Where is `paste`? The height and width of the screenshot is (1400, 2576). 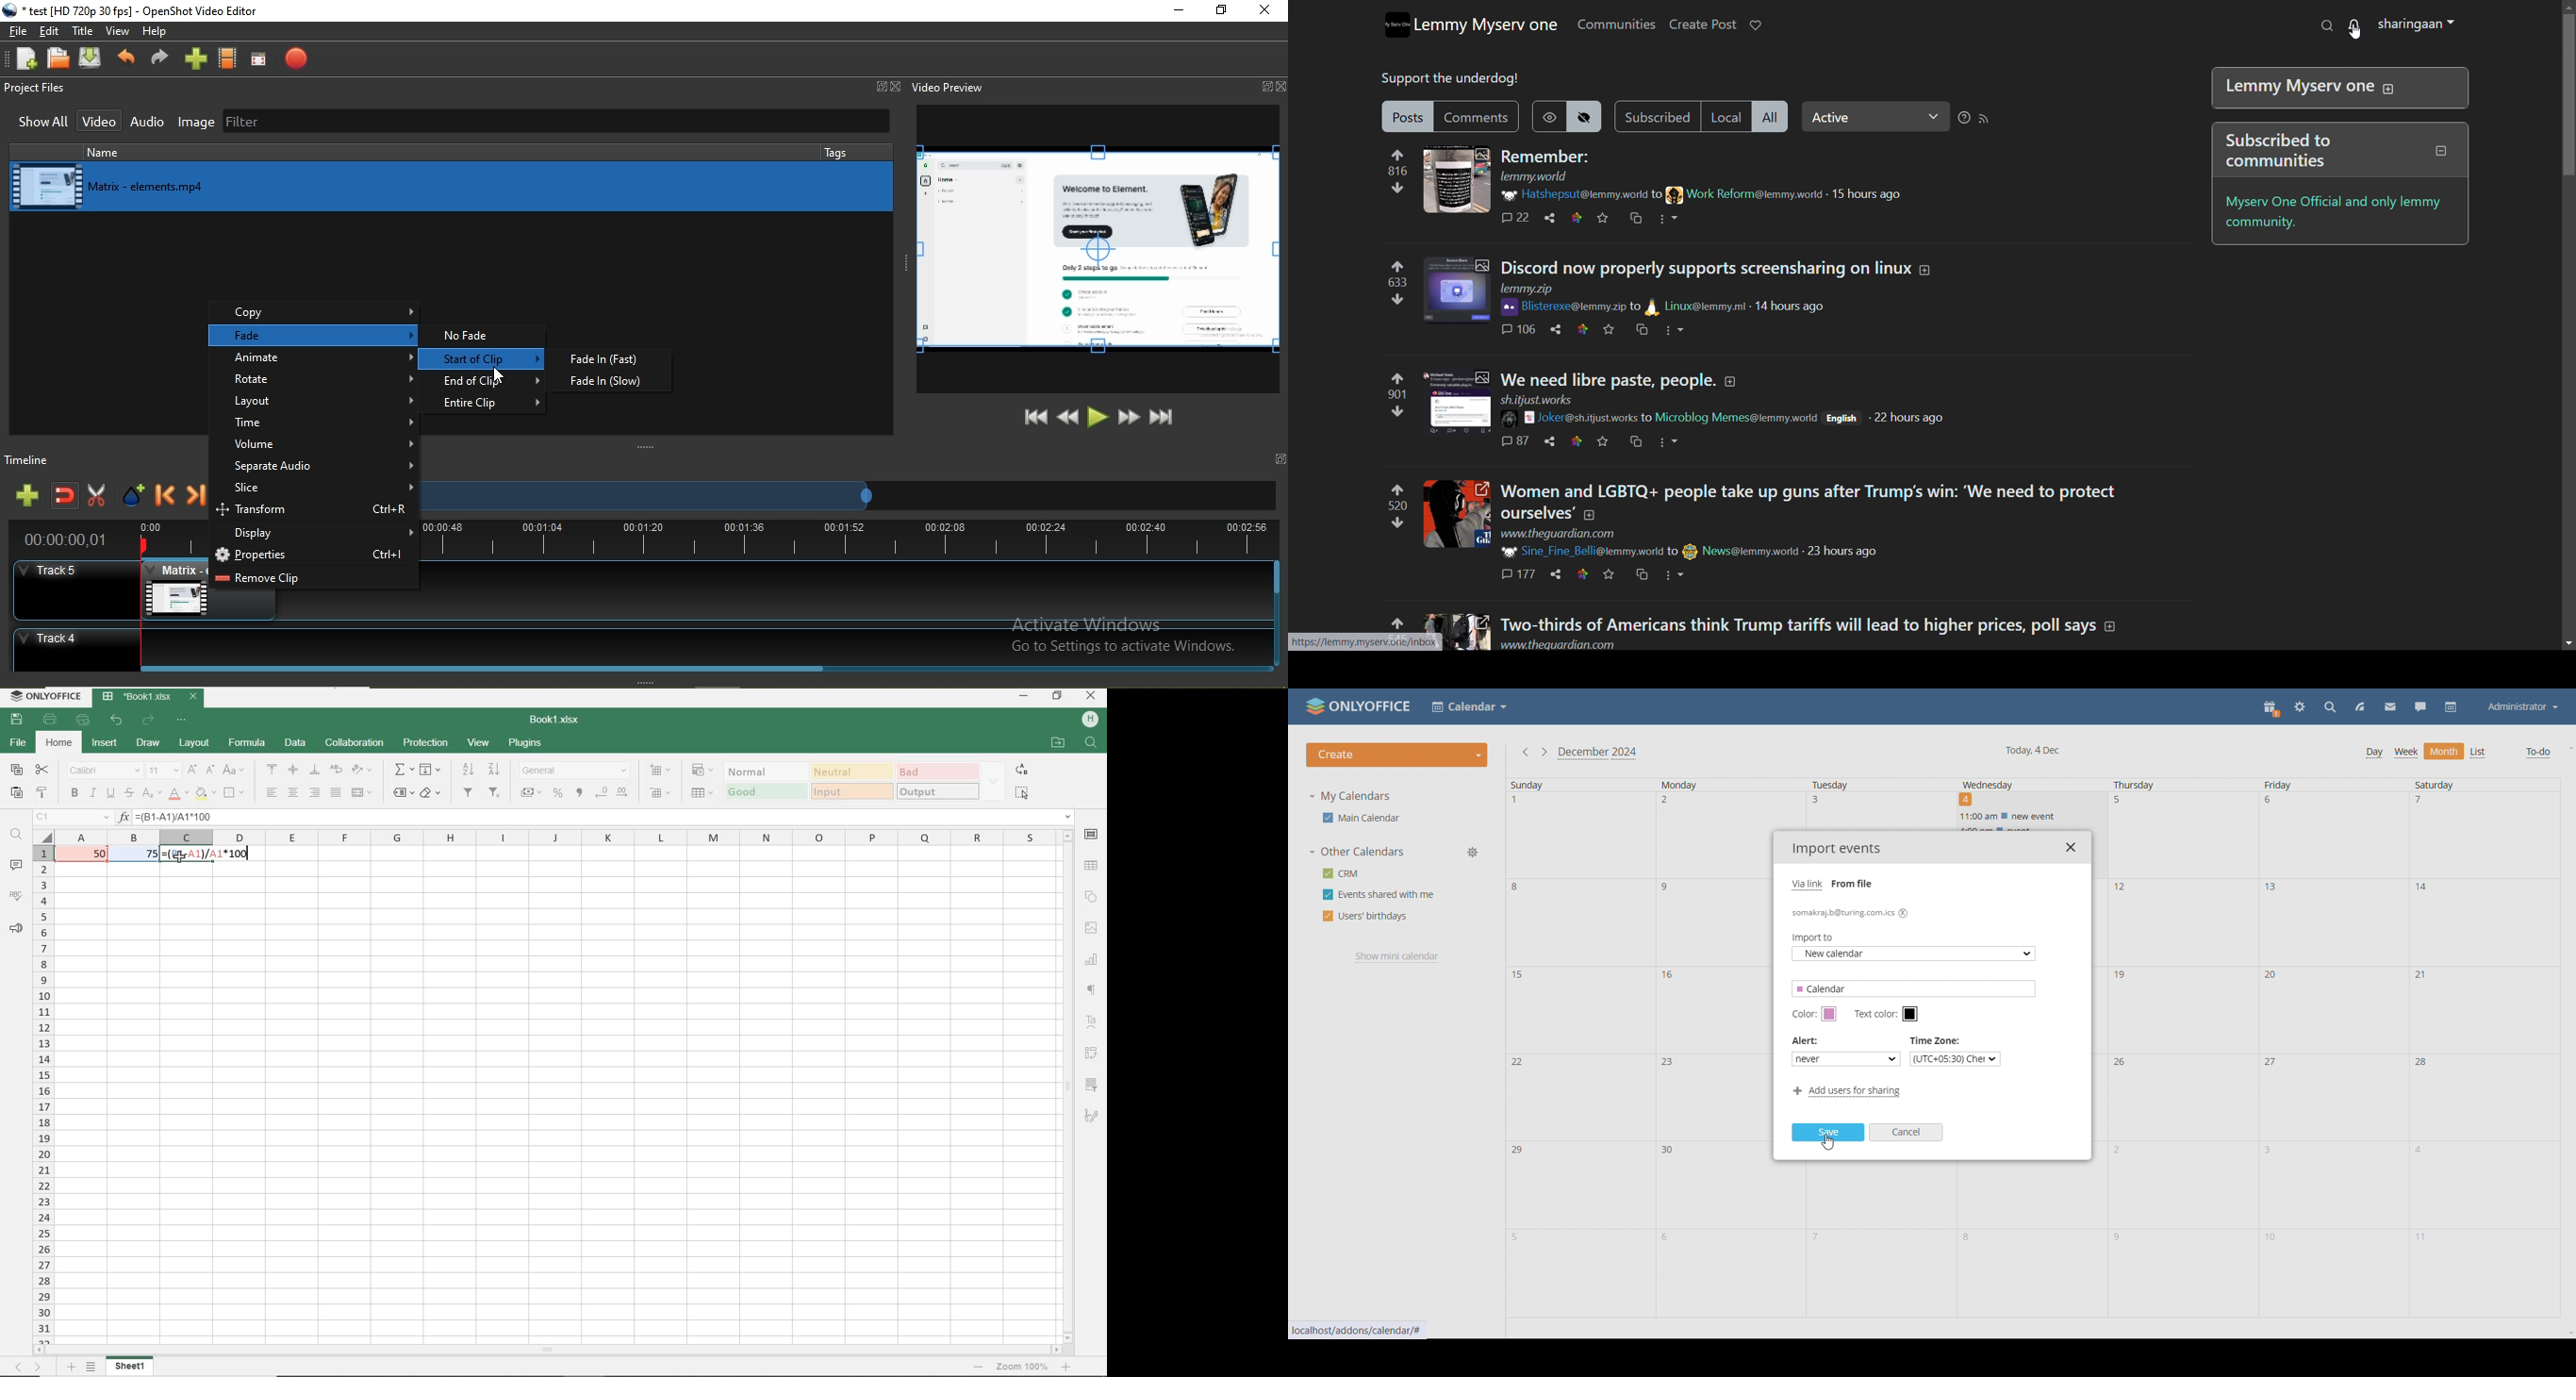
paste is located at coordinates (16, 793).